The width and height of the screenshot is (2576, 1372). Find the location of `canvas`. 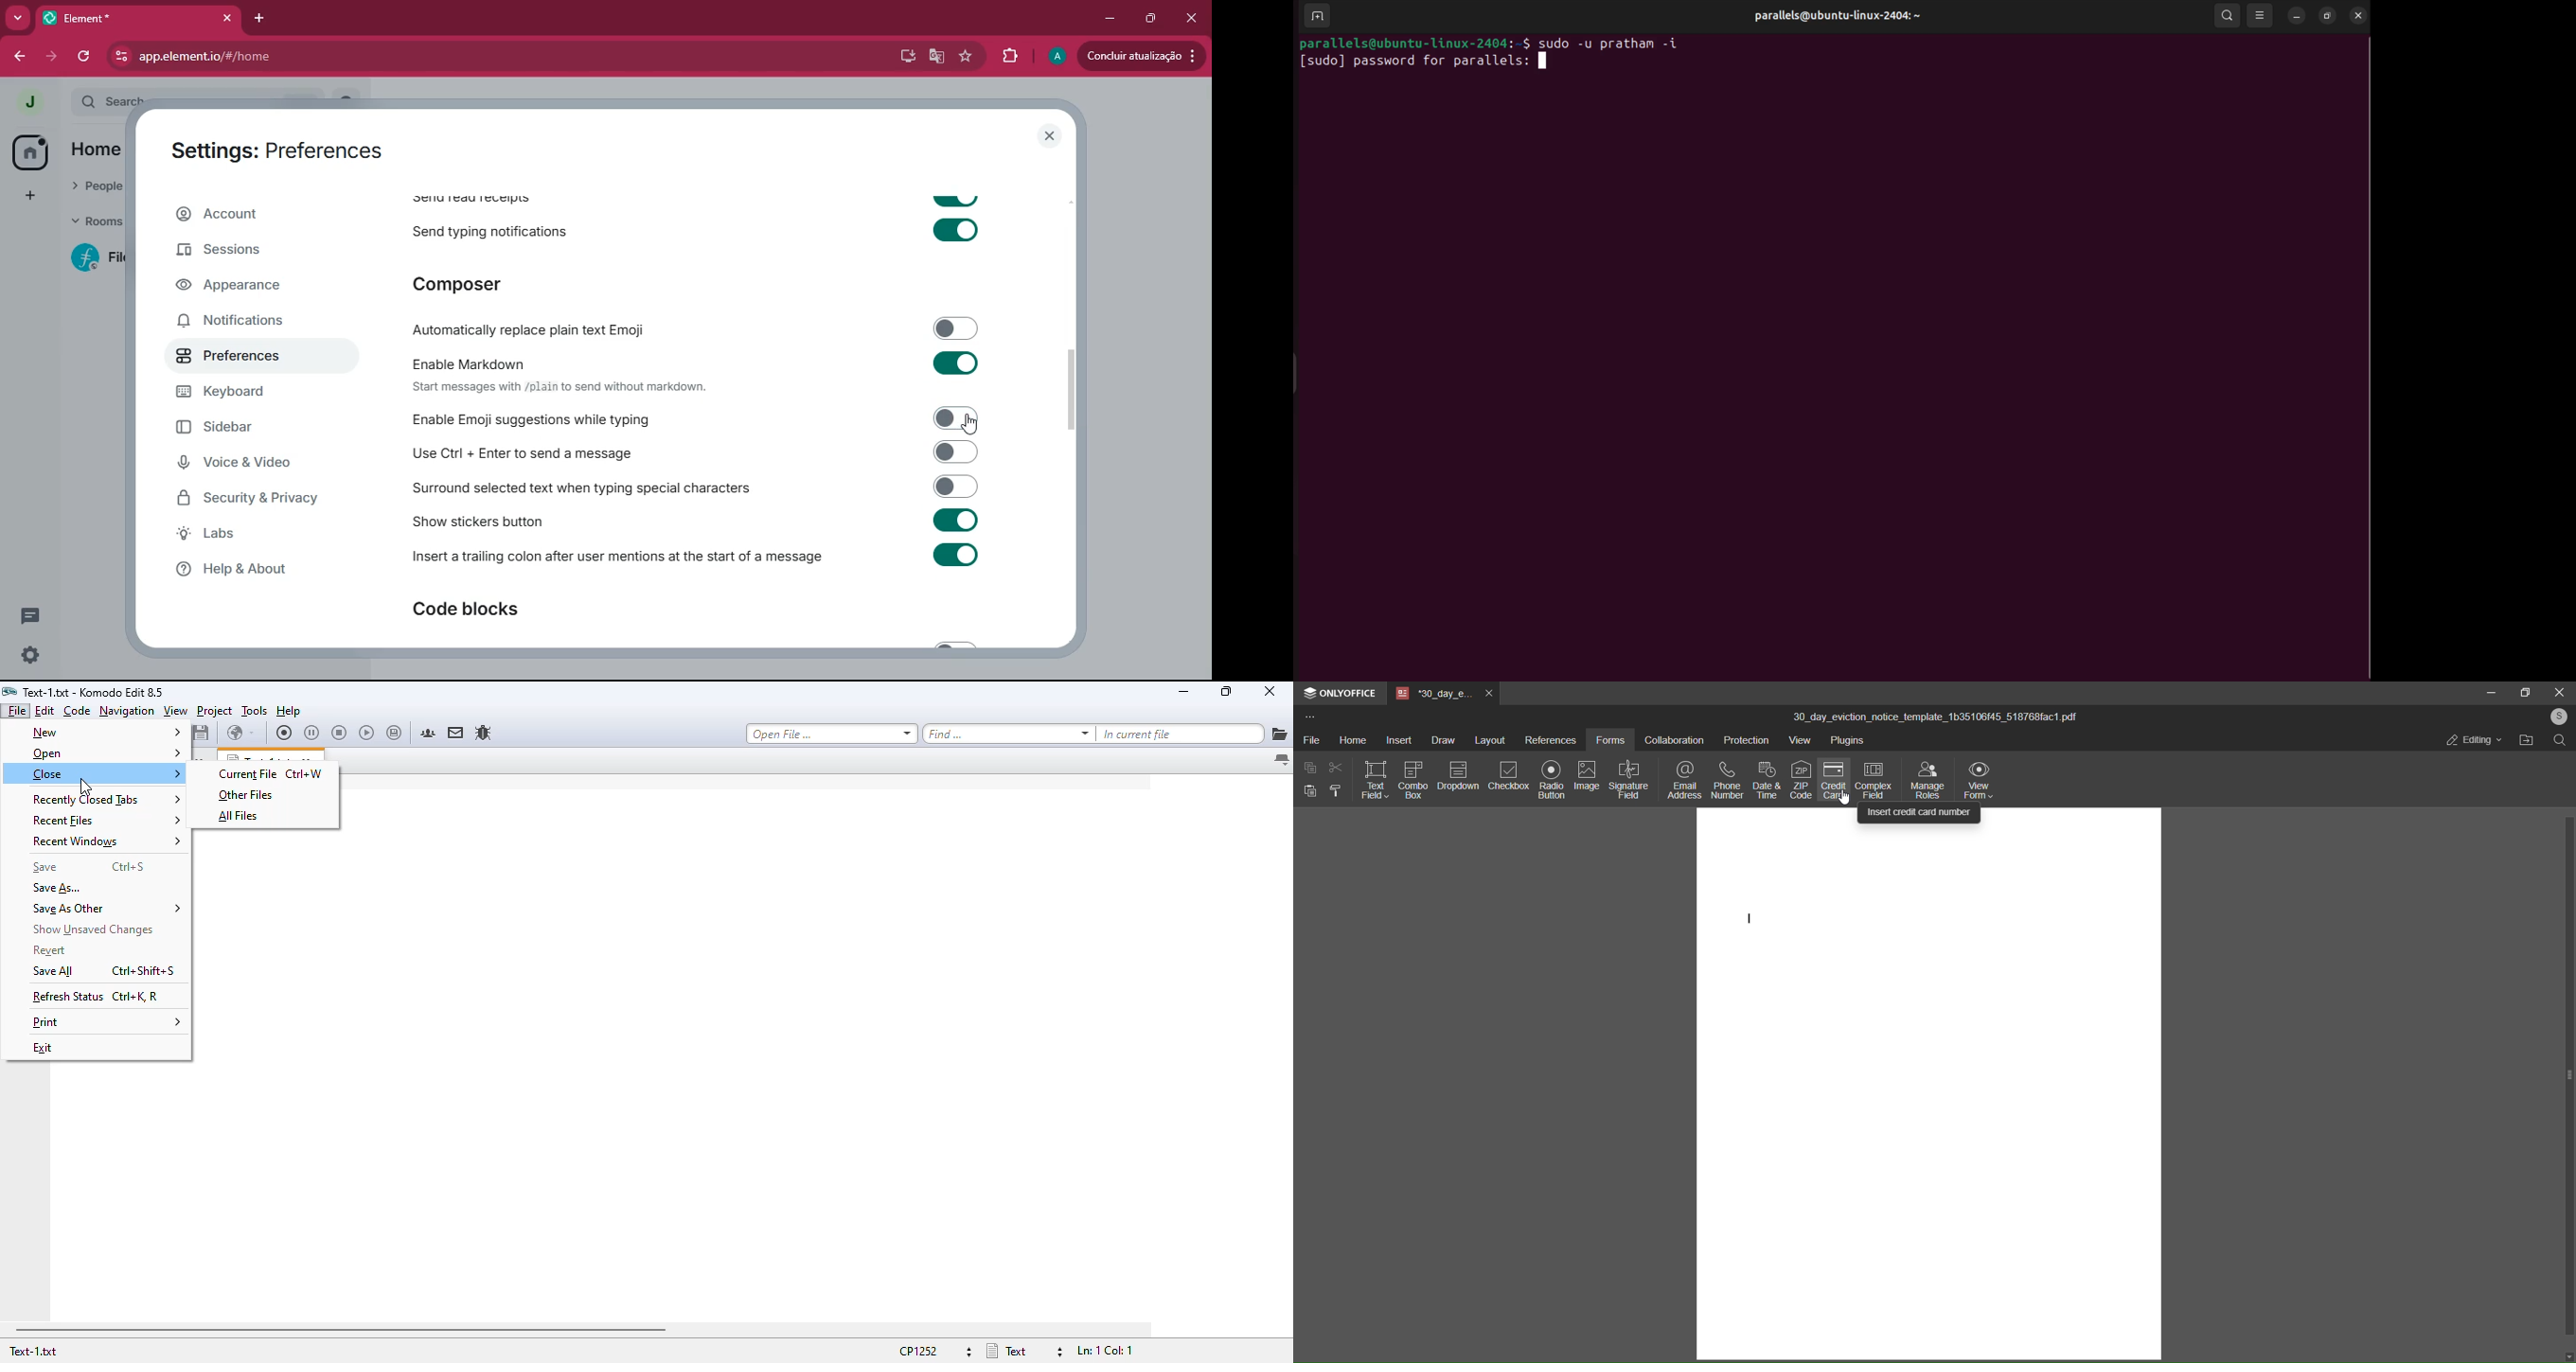

canvas is located at coordinates (1927, 1089).